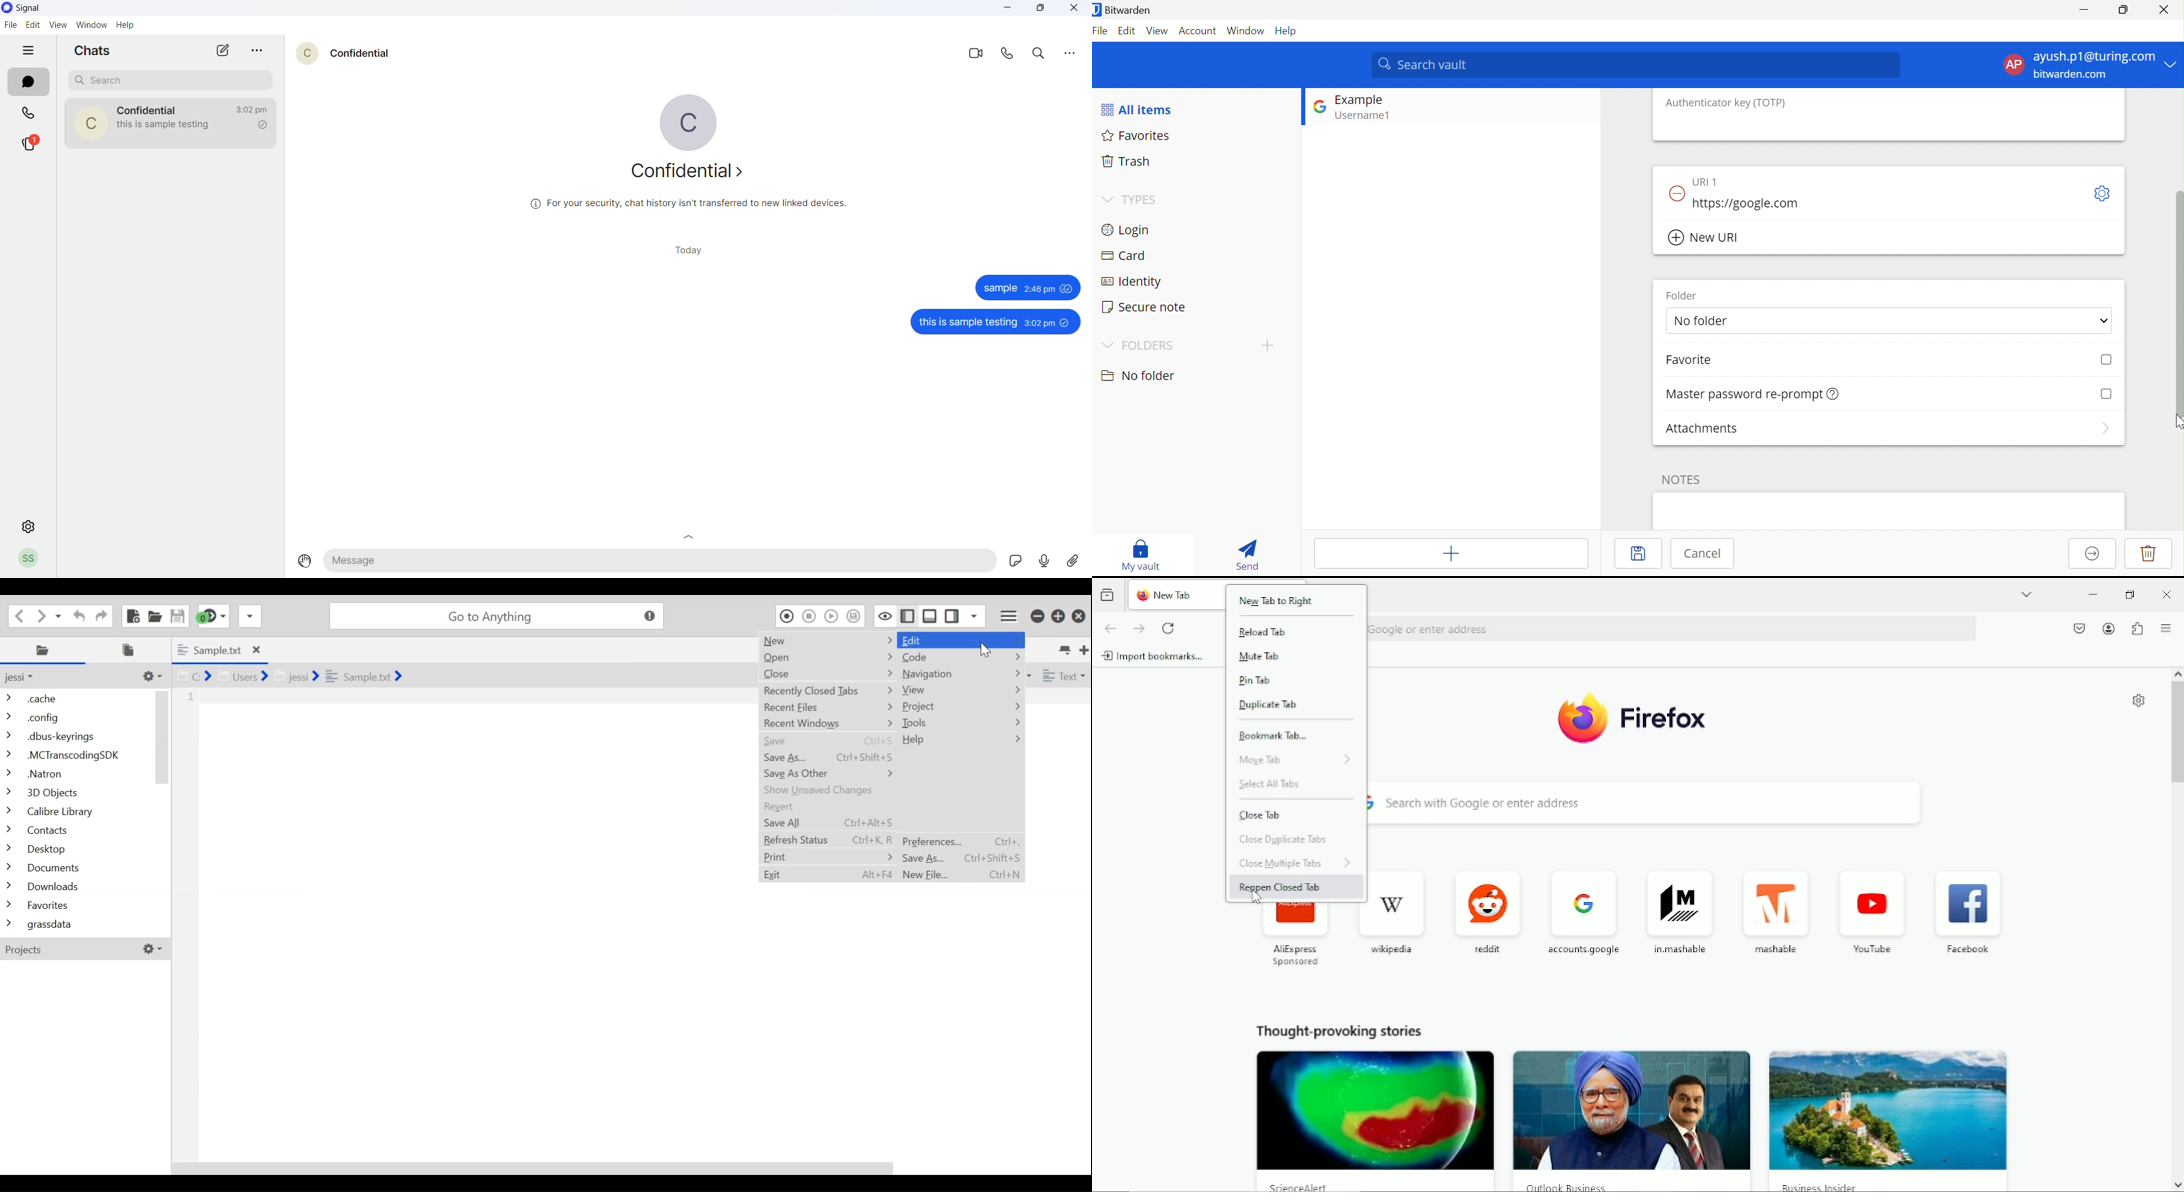 Image resolution: width=2184 pixels, height=1204 pixels. I want to click on Recent File, so click(827, 708).